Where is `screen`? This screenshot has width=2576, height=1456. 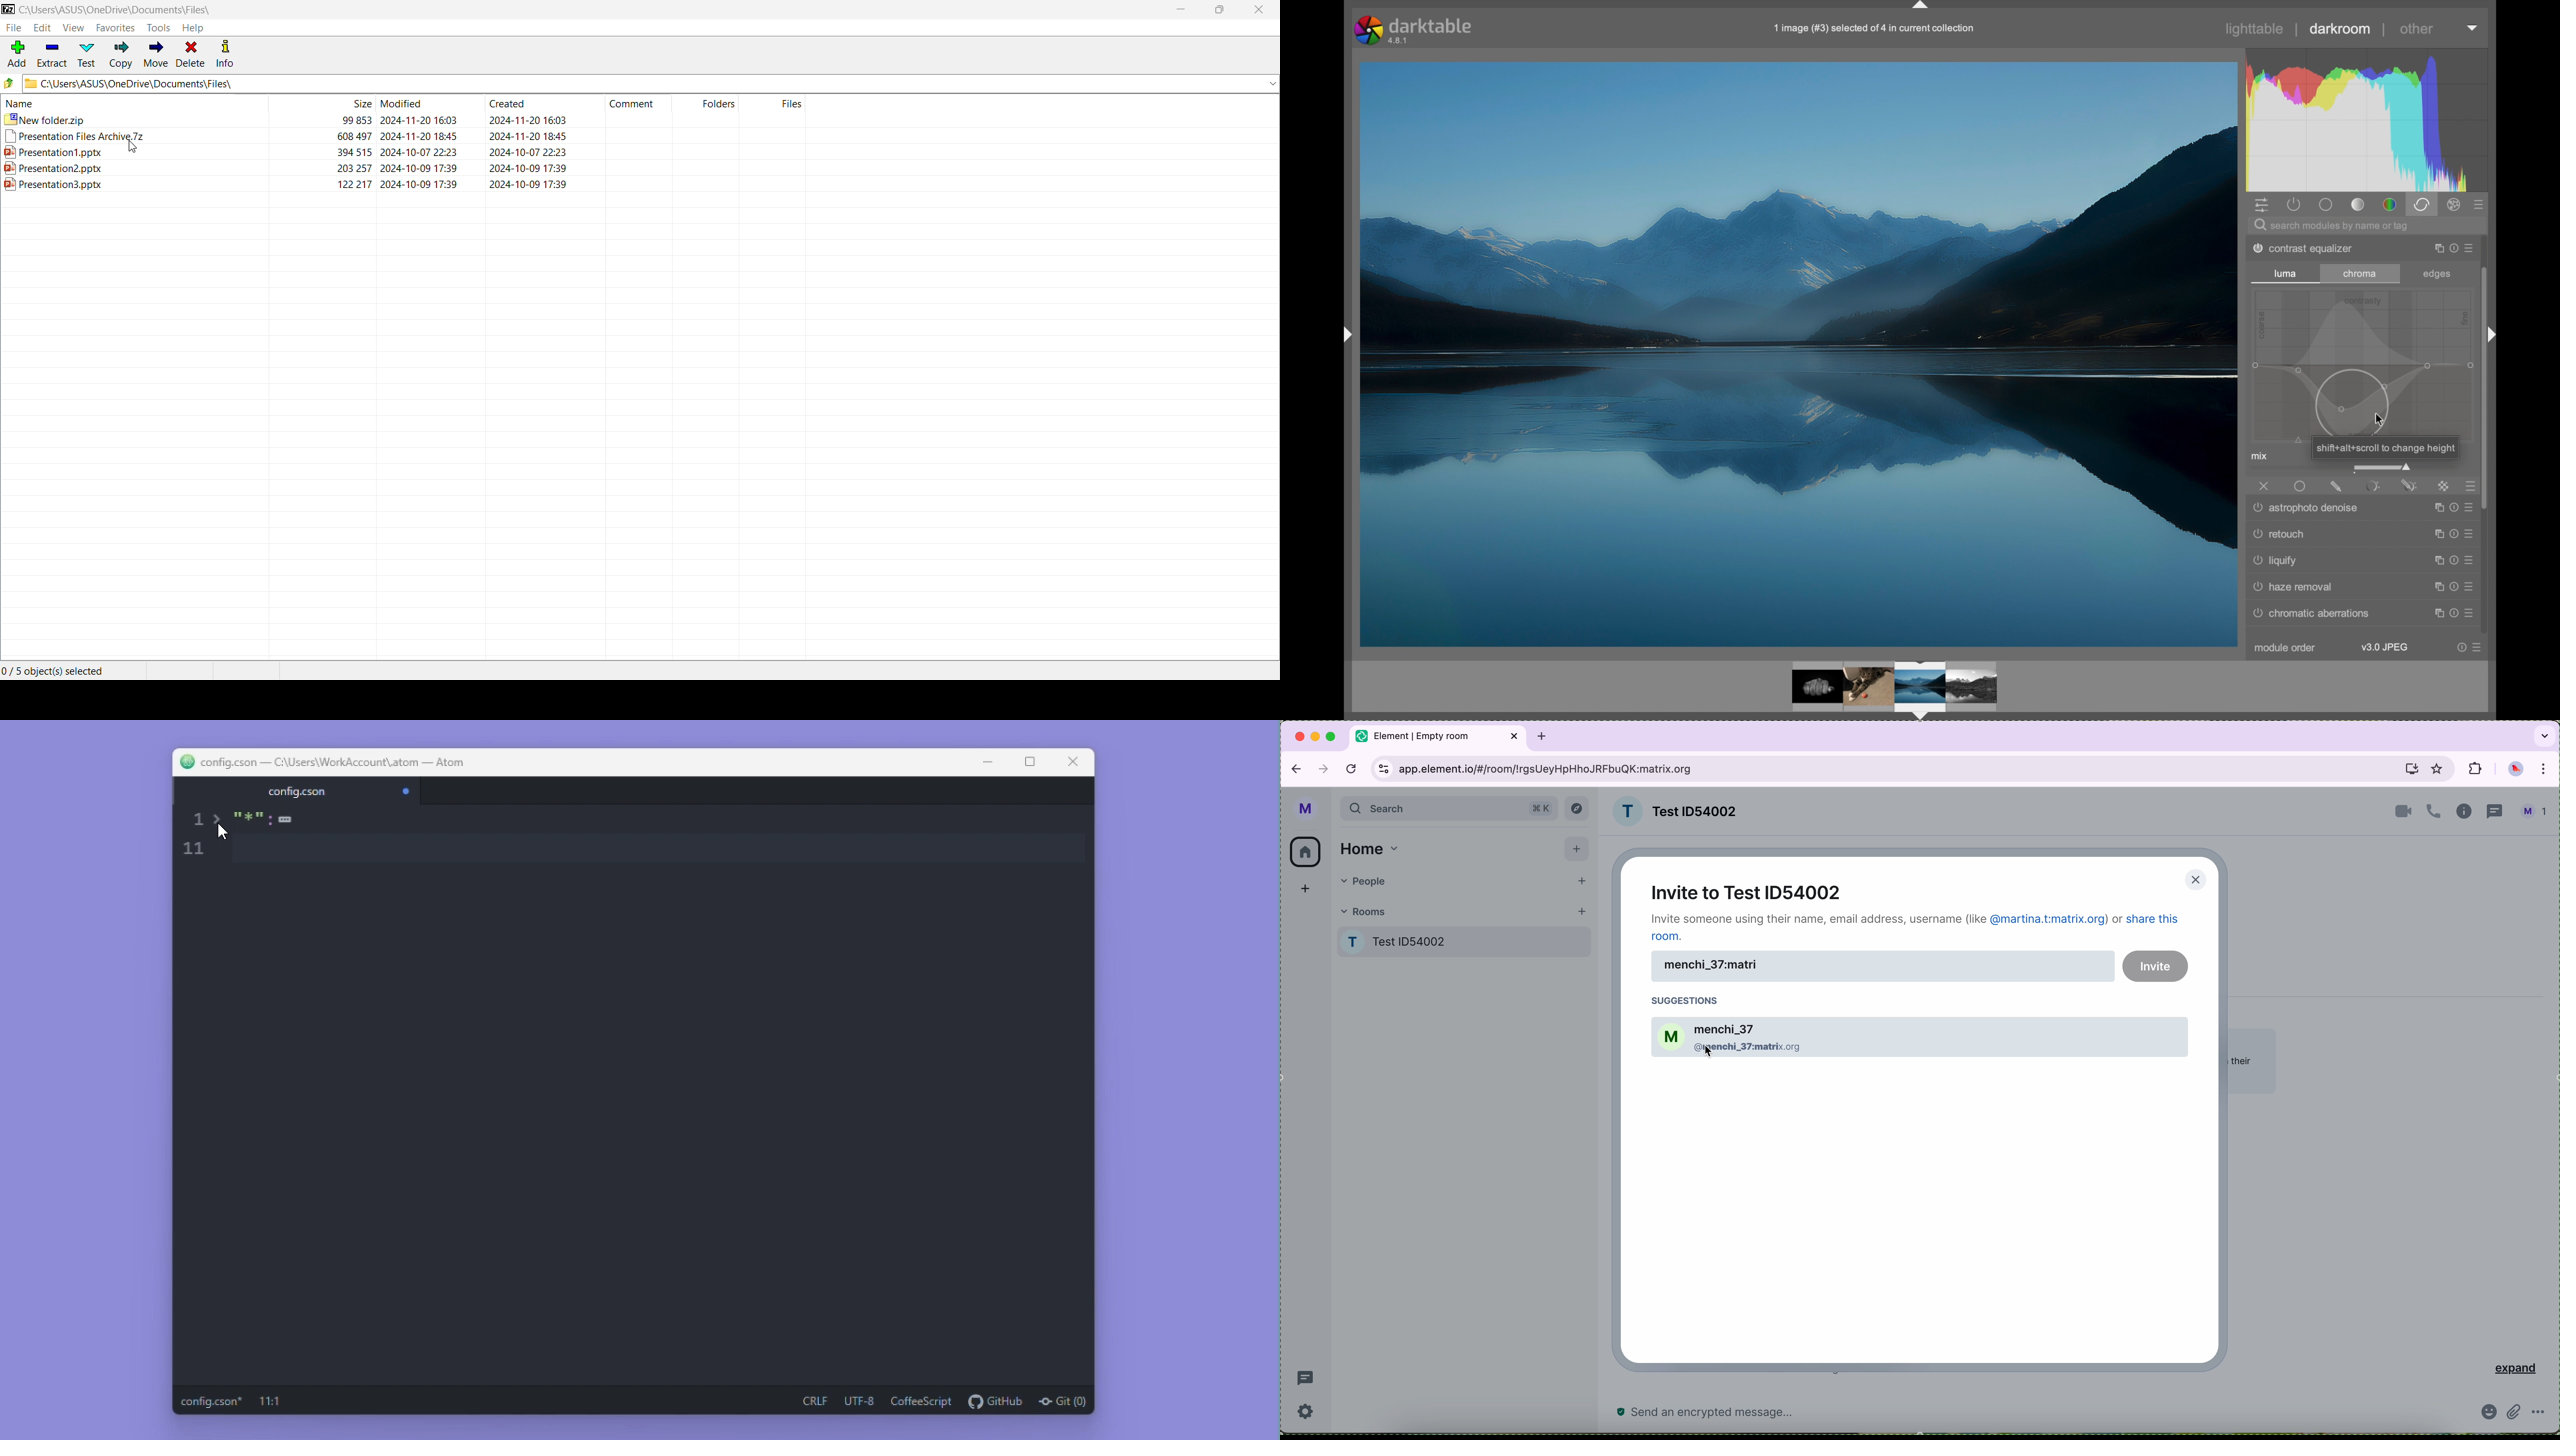
screen is located at coordinates (2409, 771).